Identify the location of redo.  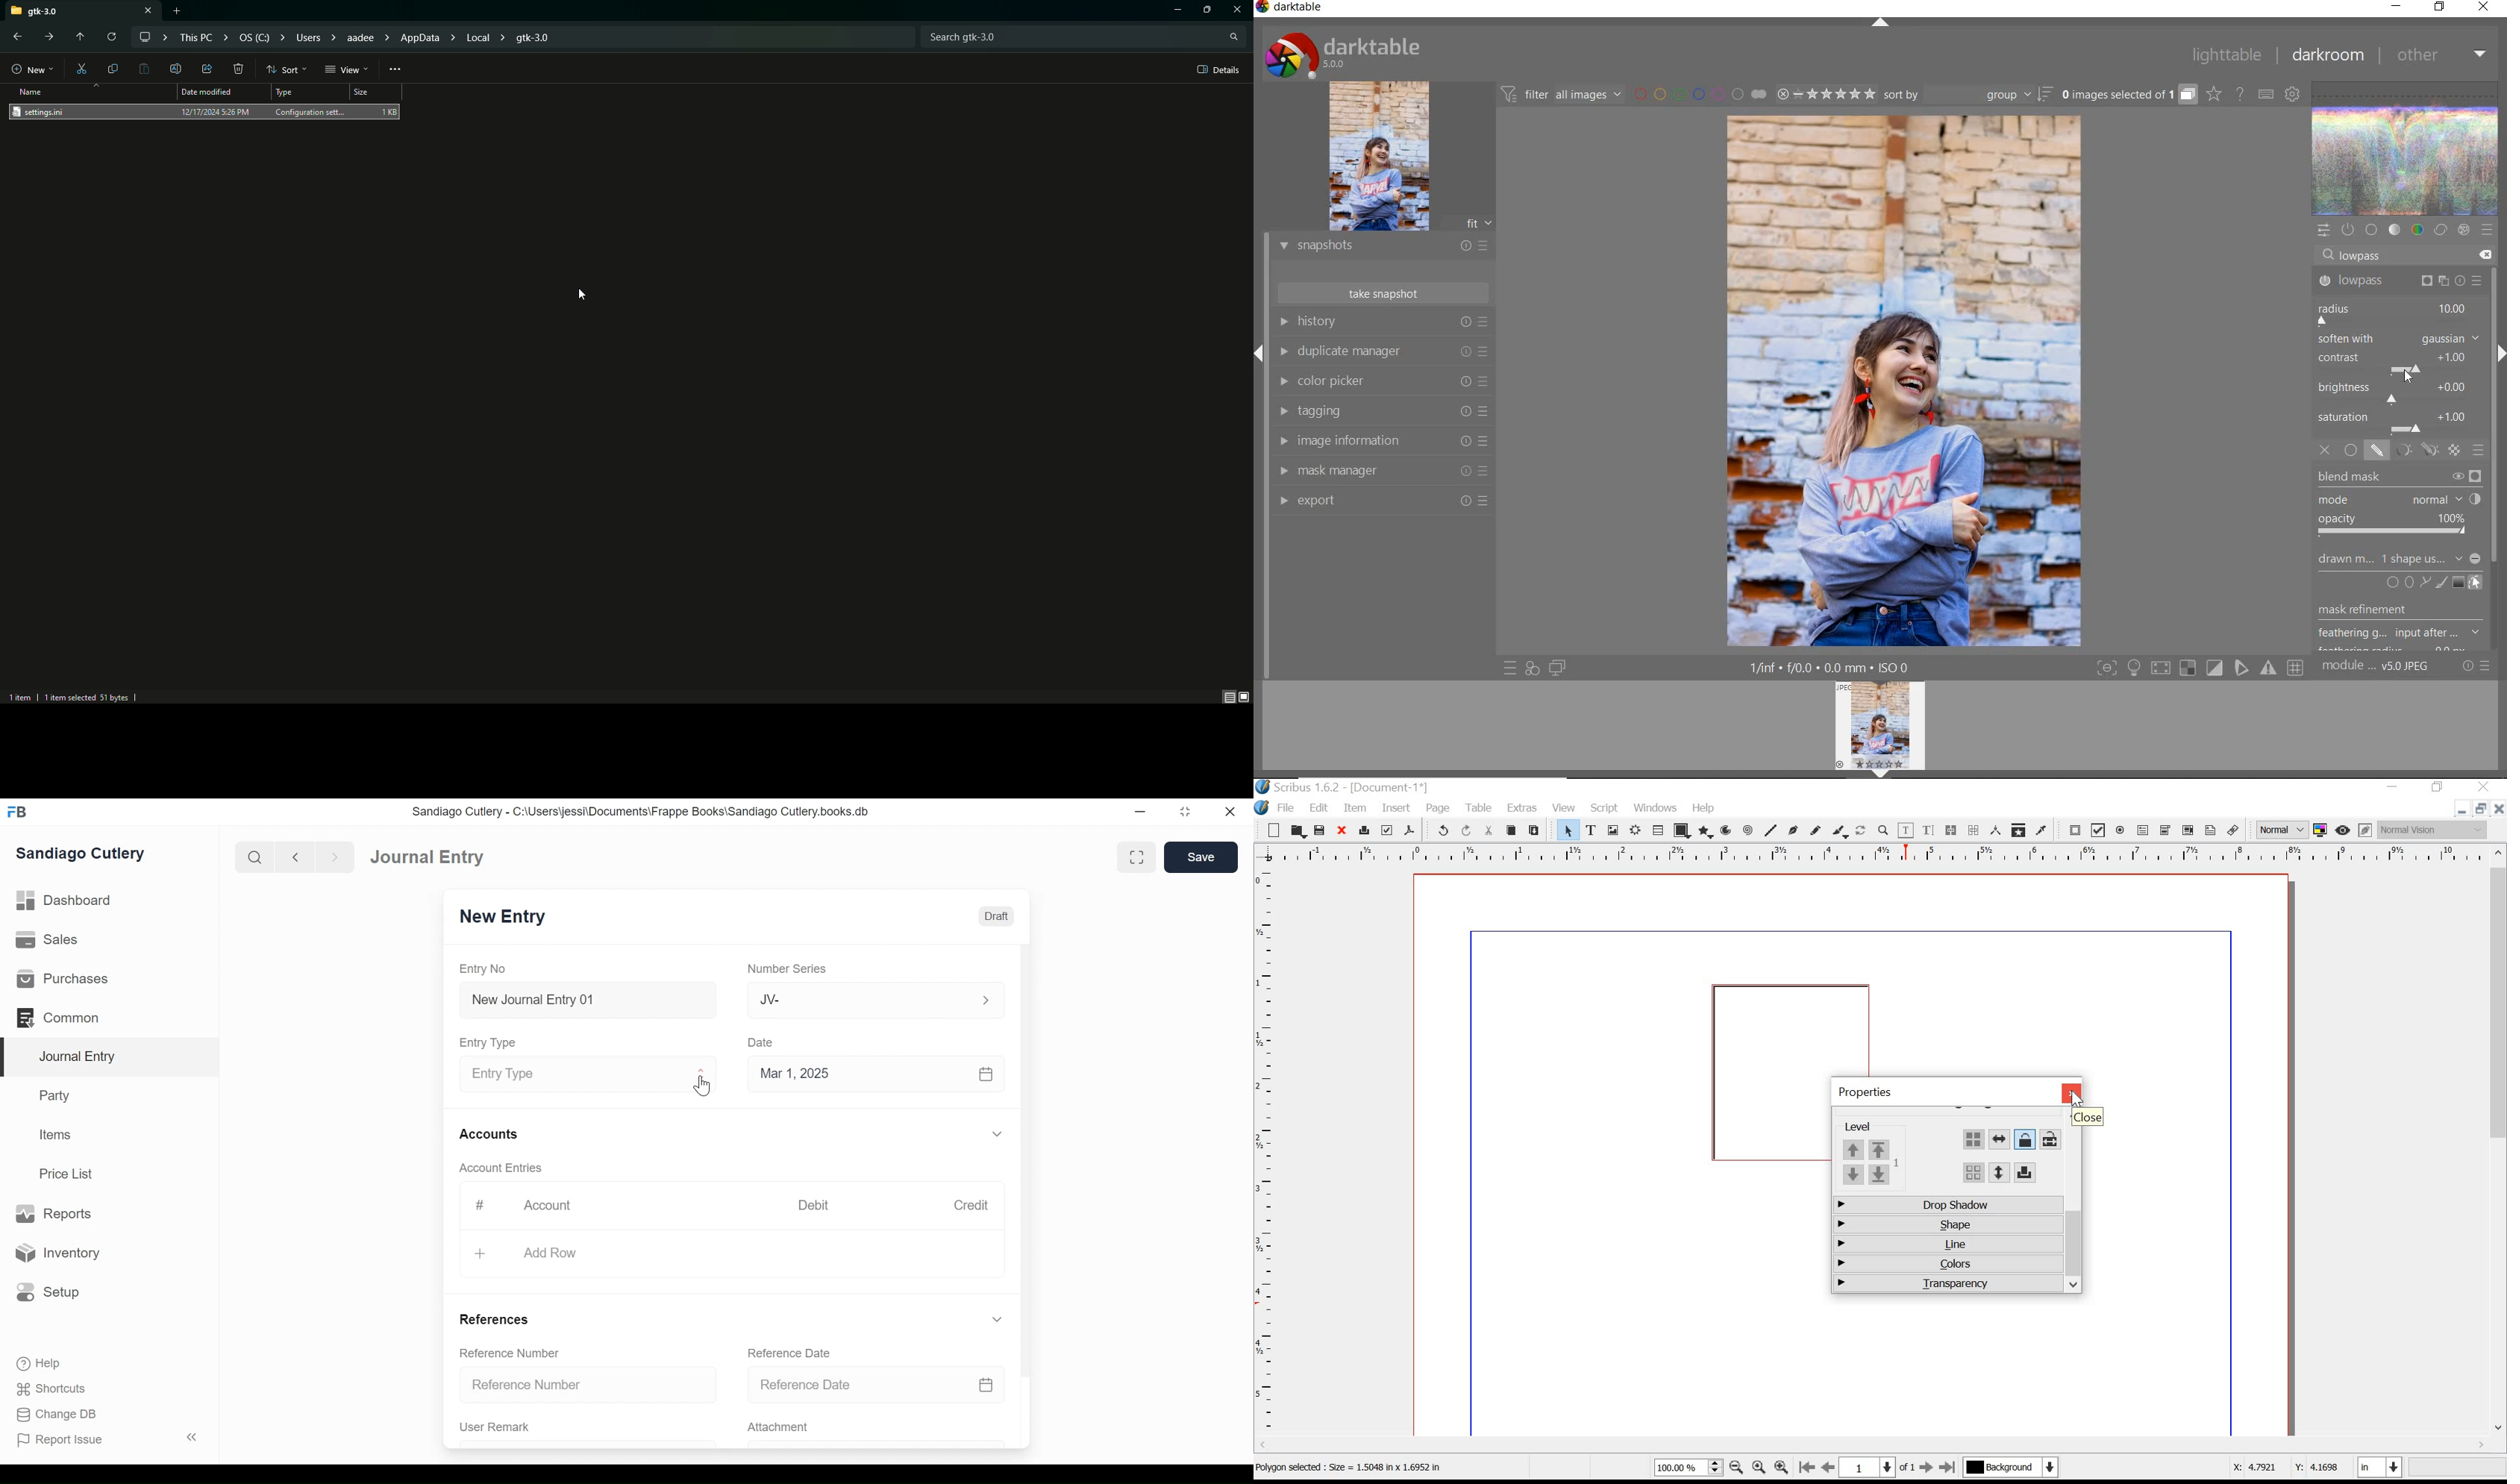
(1465, 831).